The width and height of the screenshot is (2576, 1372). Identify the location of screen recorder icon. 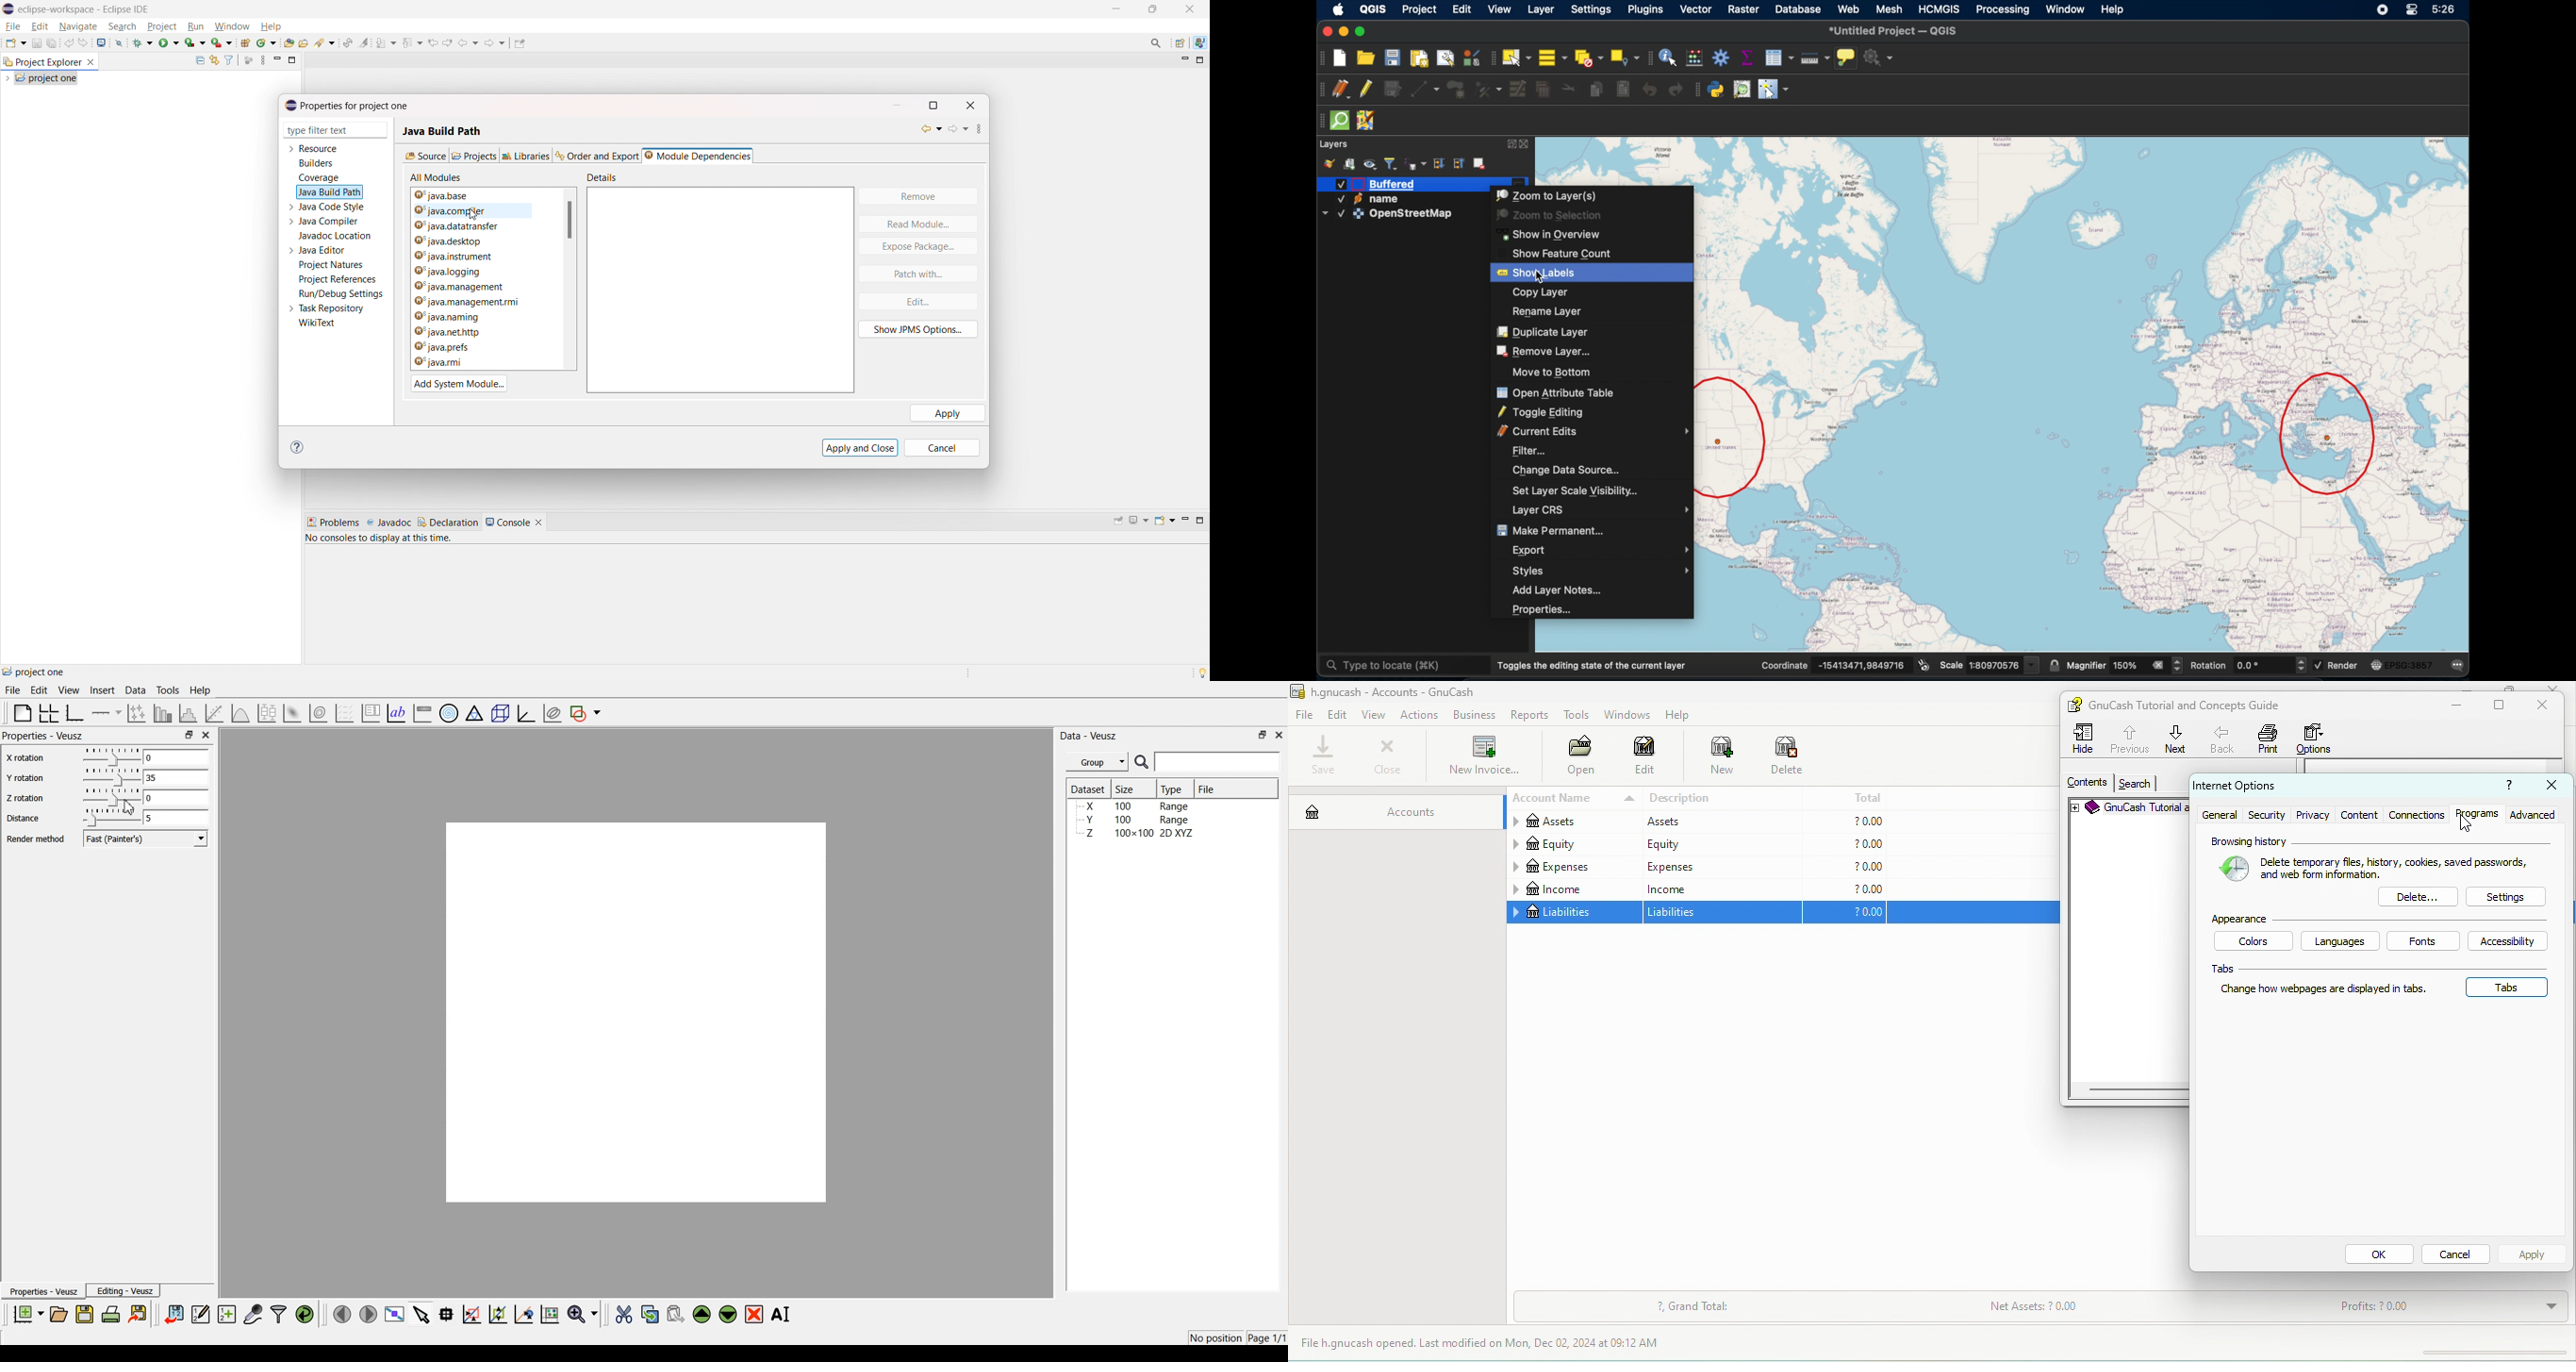
(2380, 9).